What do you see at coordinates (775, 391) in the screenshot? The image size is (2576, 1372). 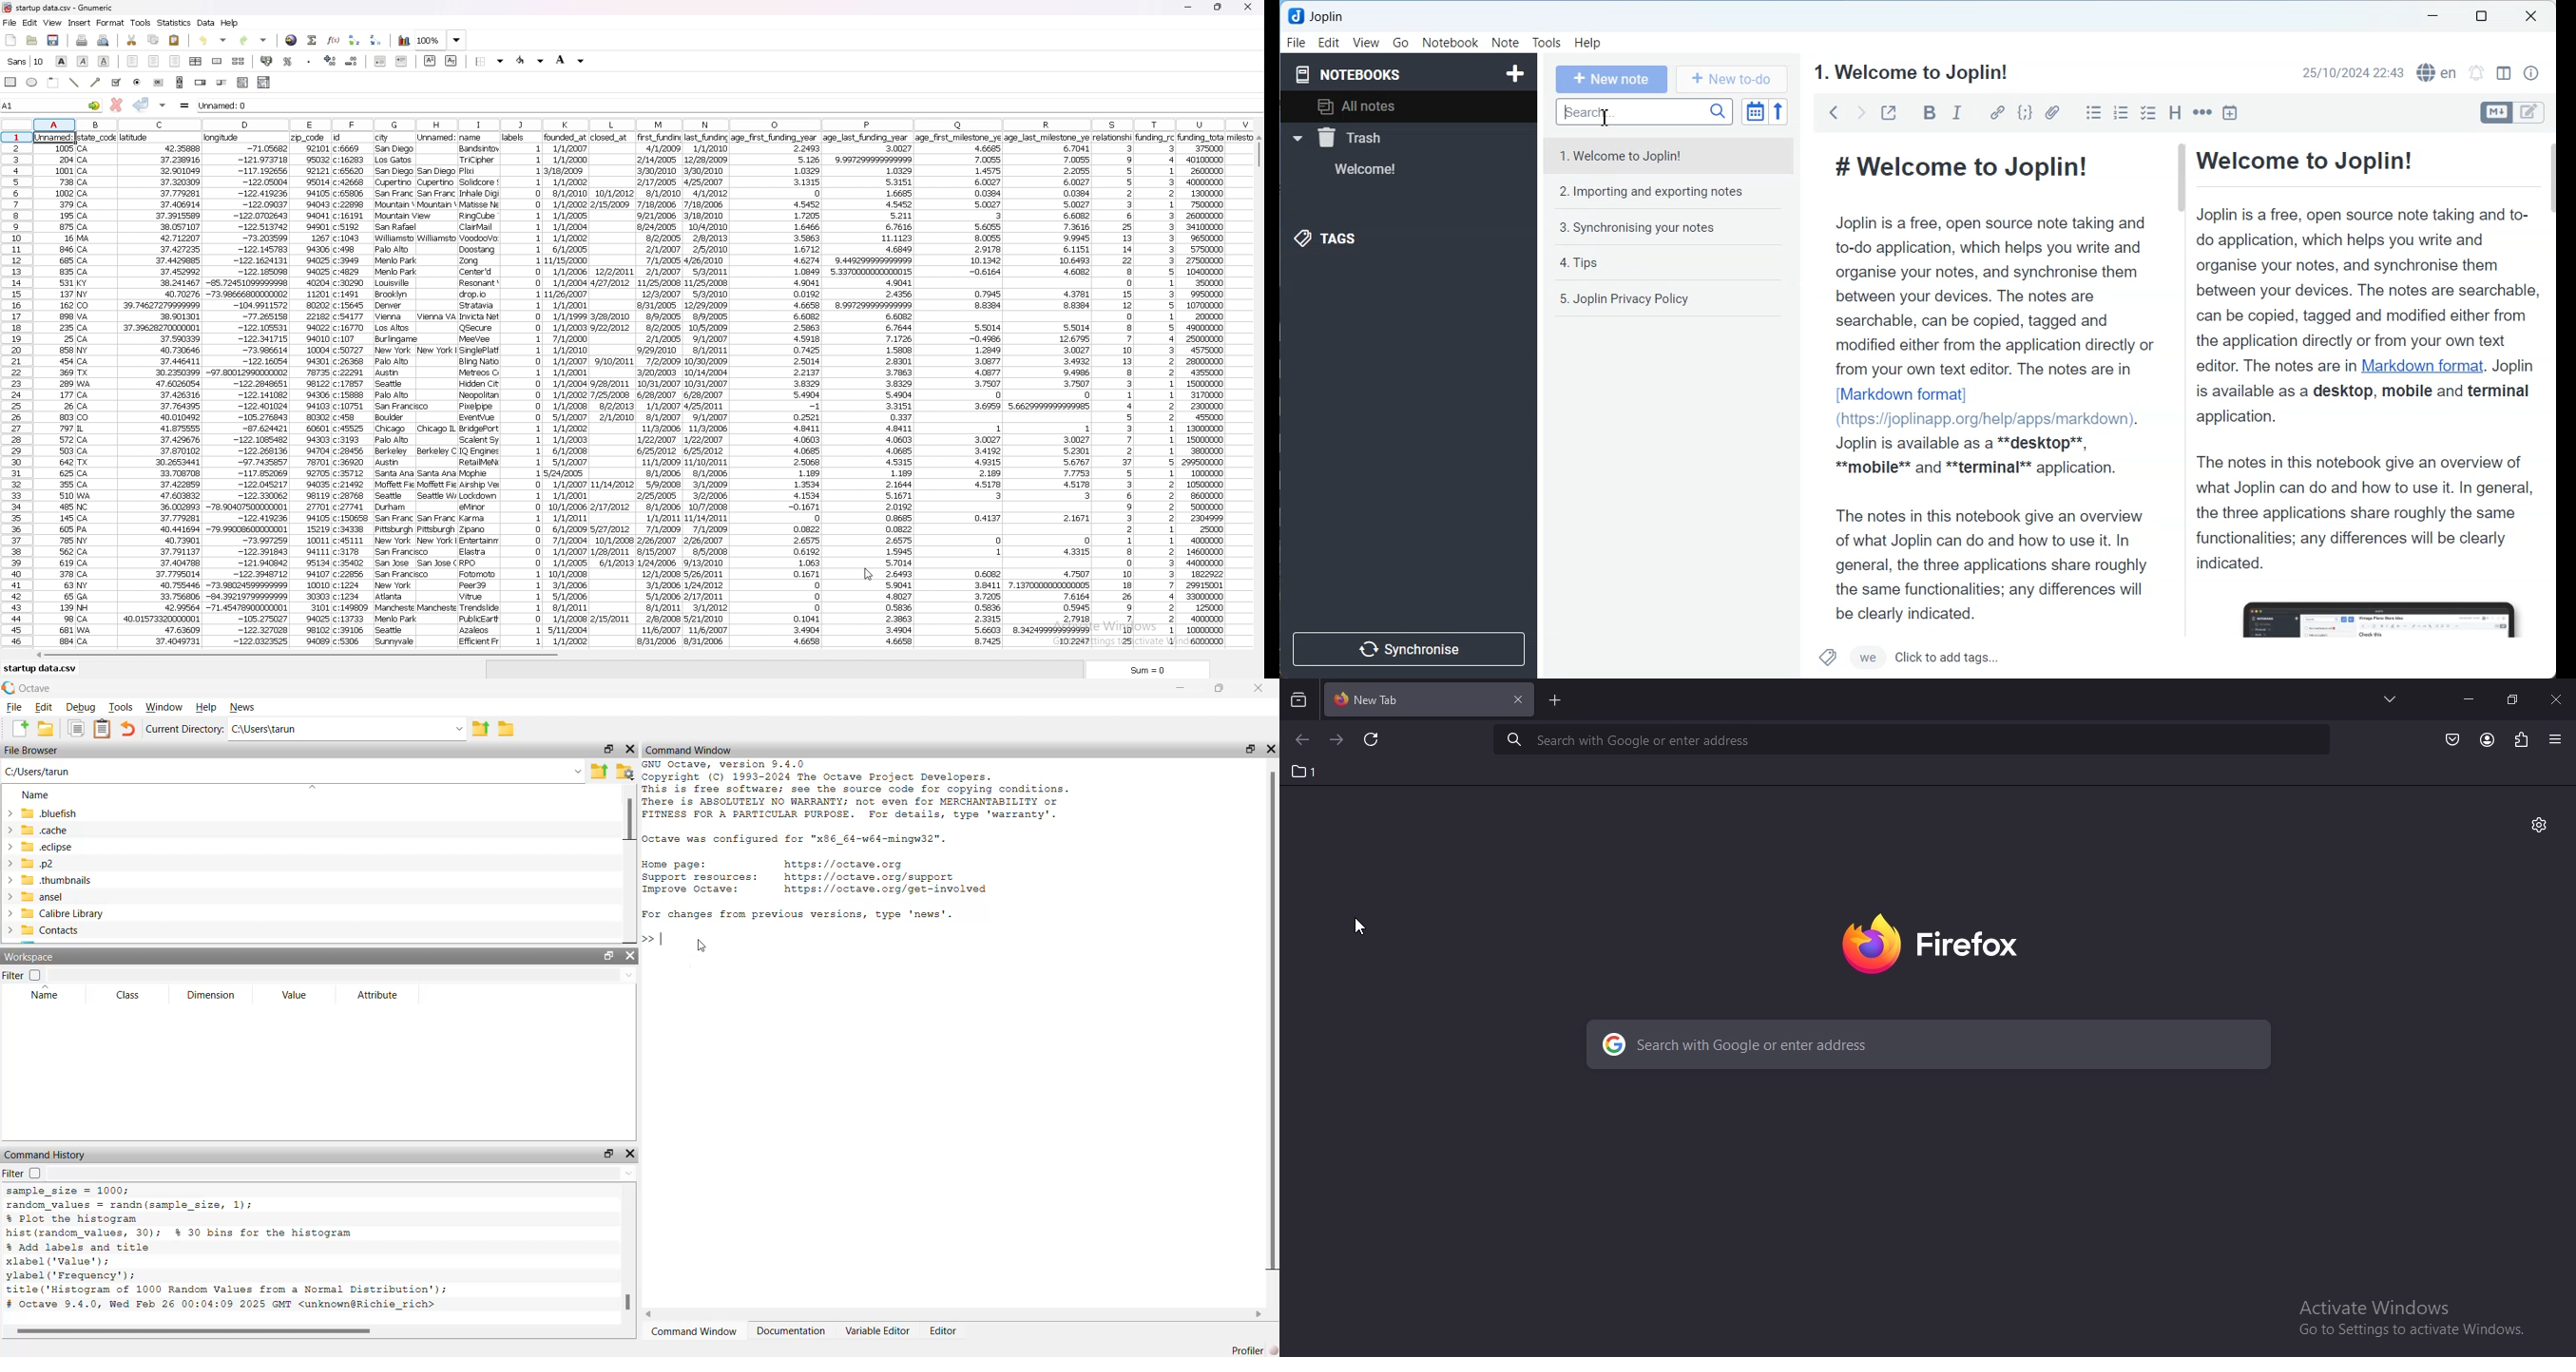 I see `data` at bounding box center [775, 391].